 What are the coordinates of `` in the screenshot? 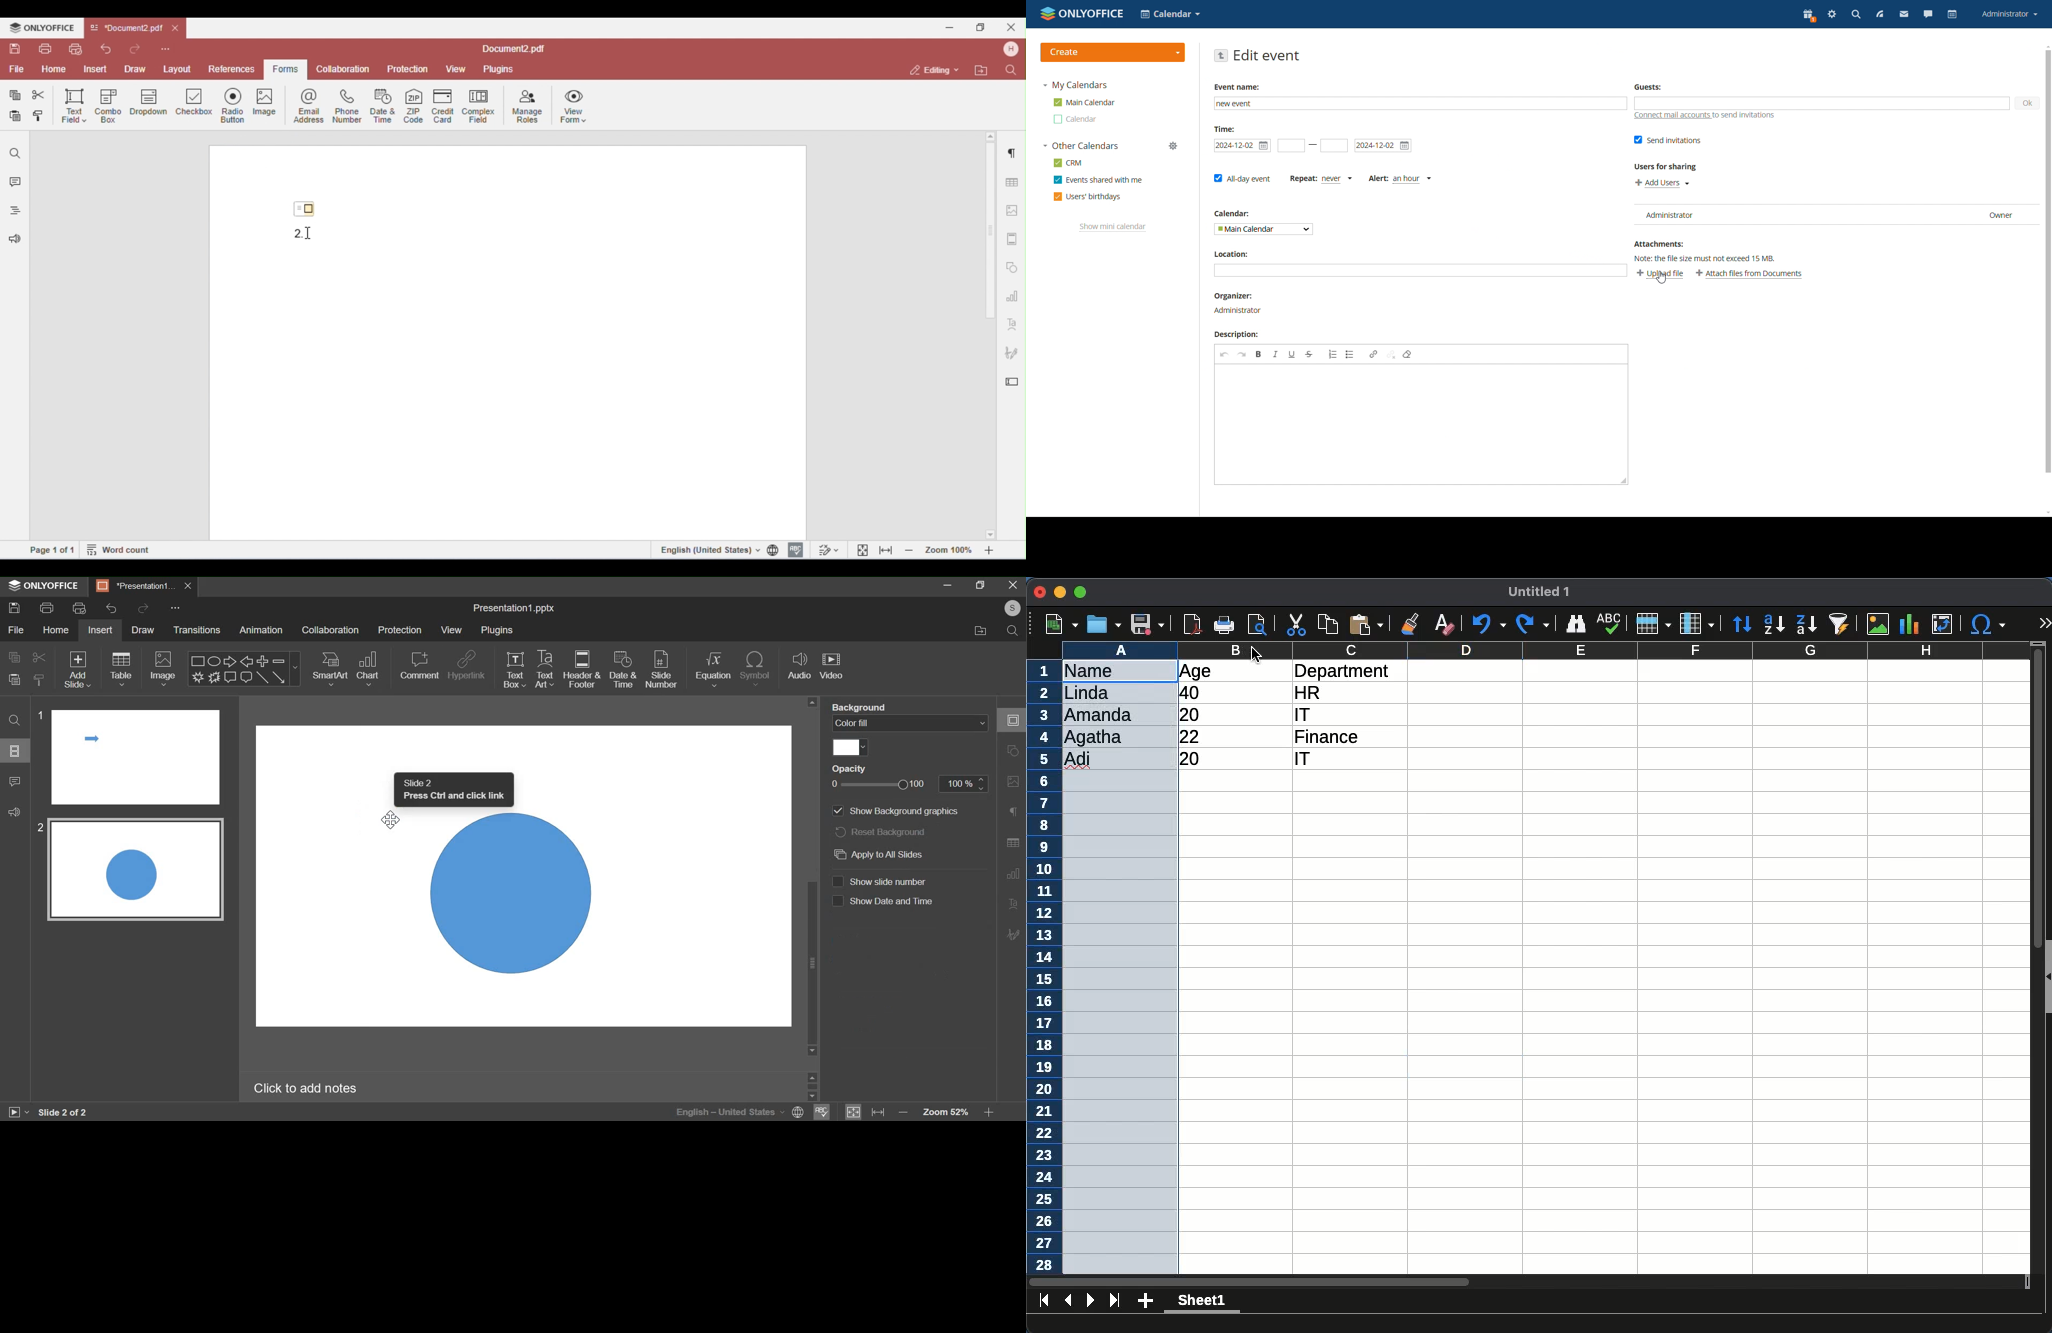 It's located at (77, 654).